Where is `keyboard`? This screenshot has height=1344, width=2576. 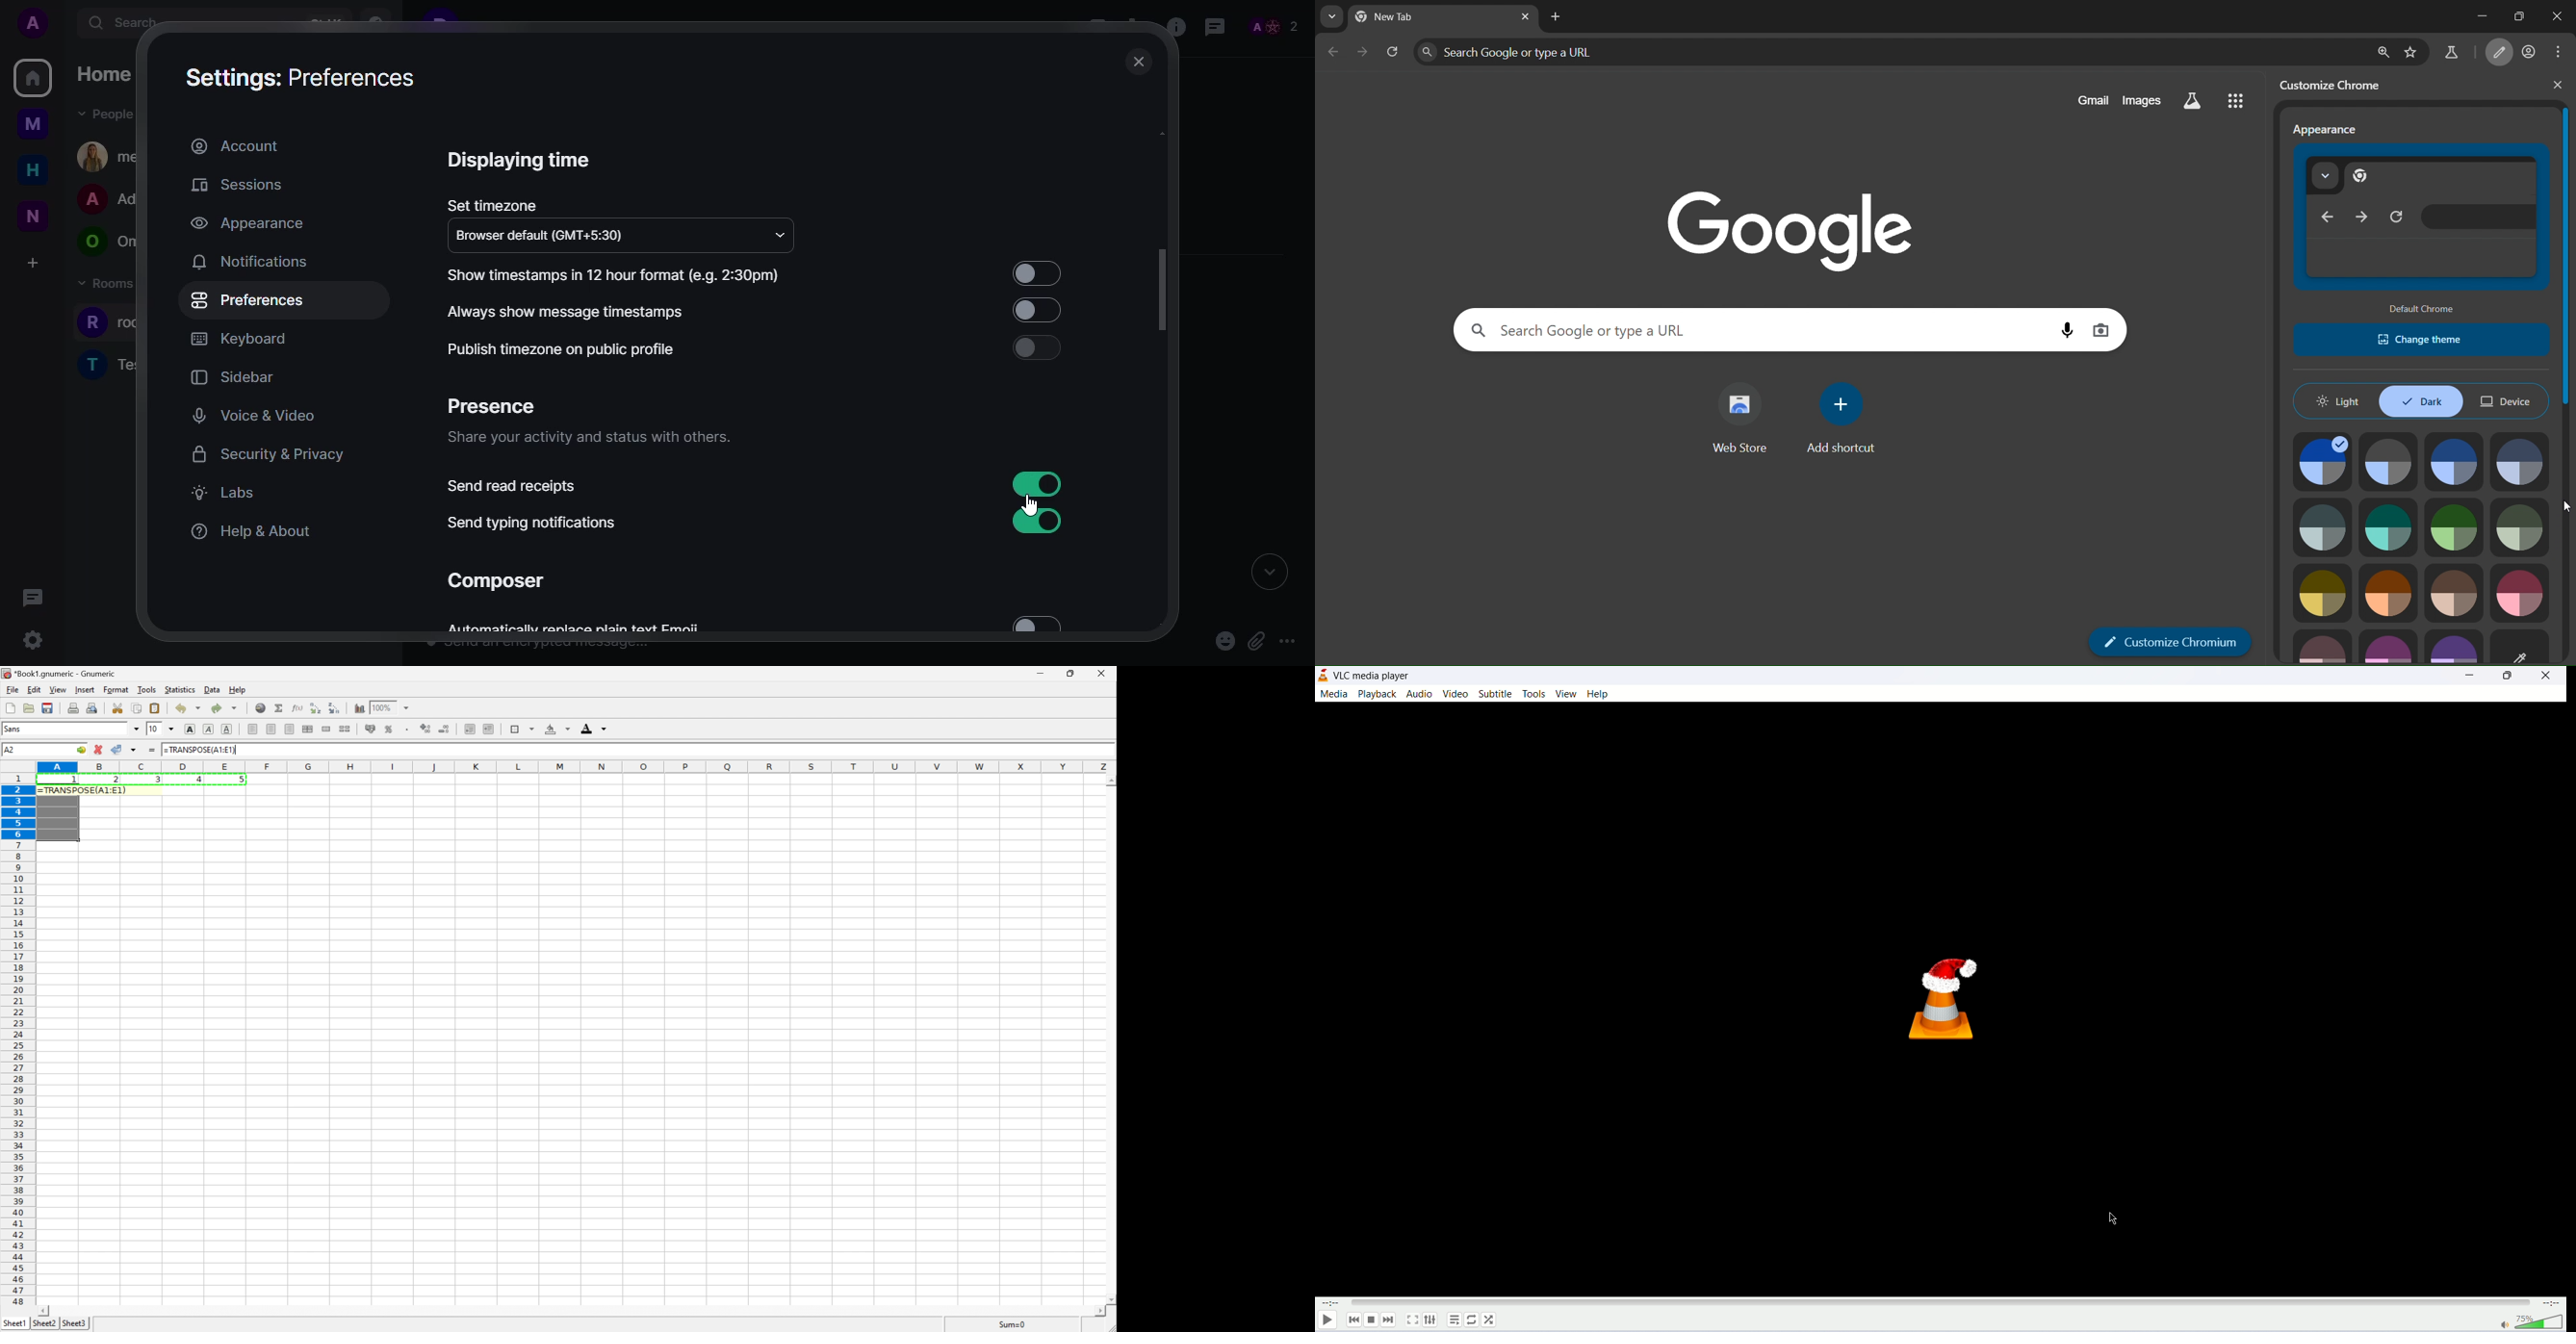 keyboard is located at coordinates (239, 339).